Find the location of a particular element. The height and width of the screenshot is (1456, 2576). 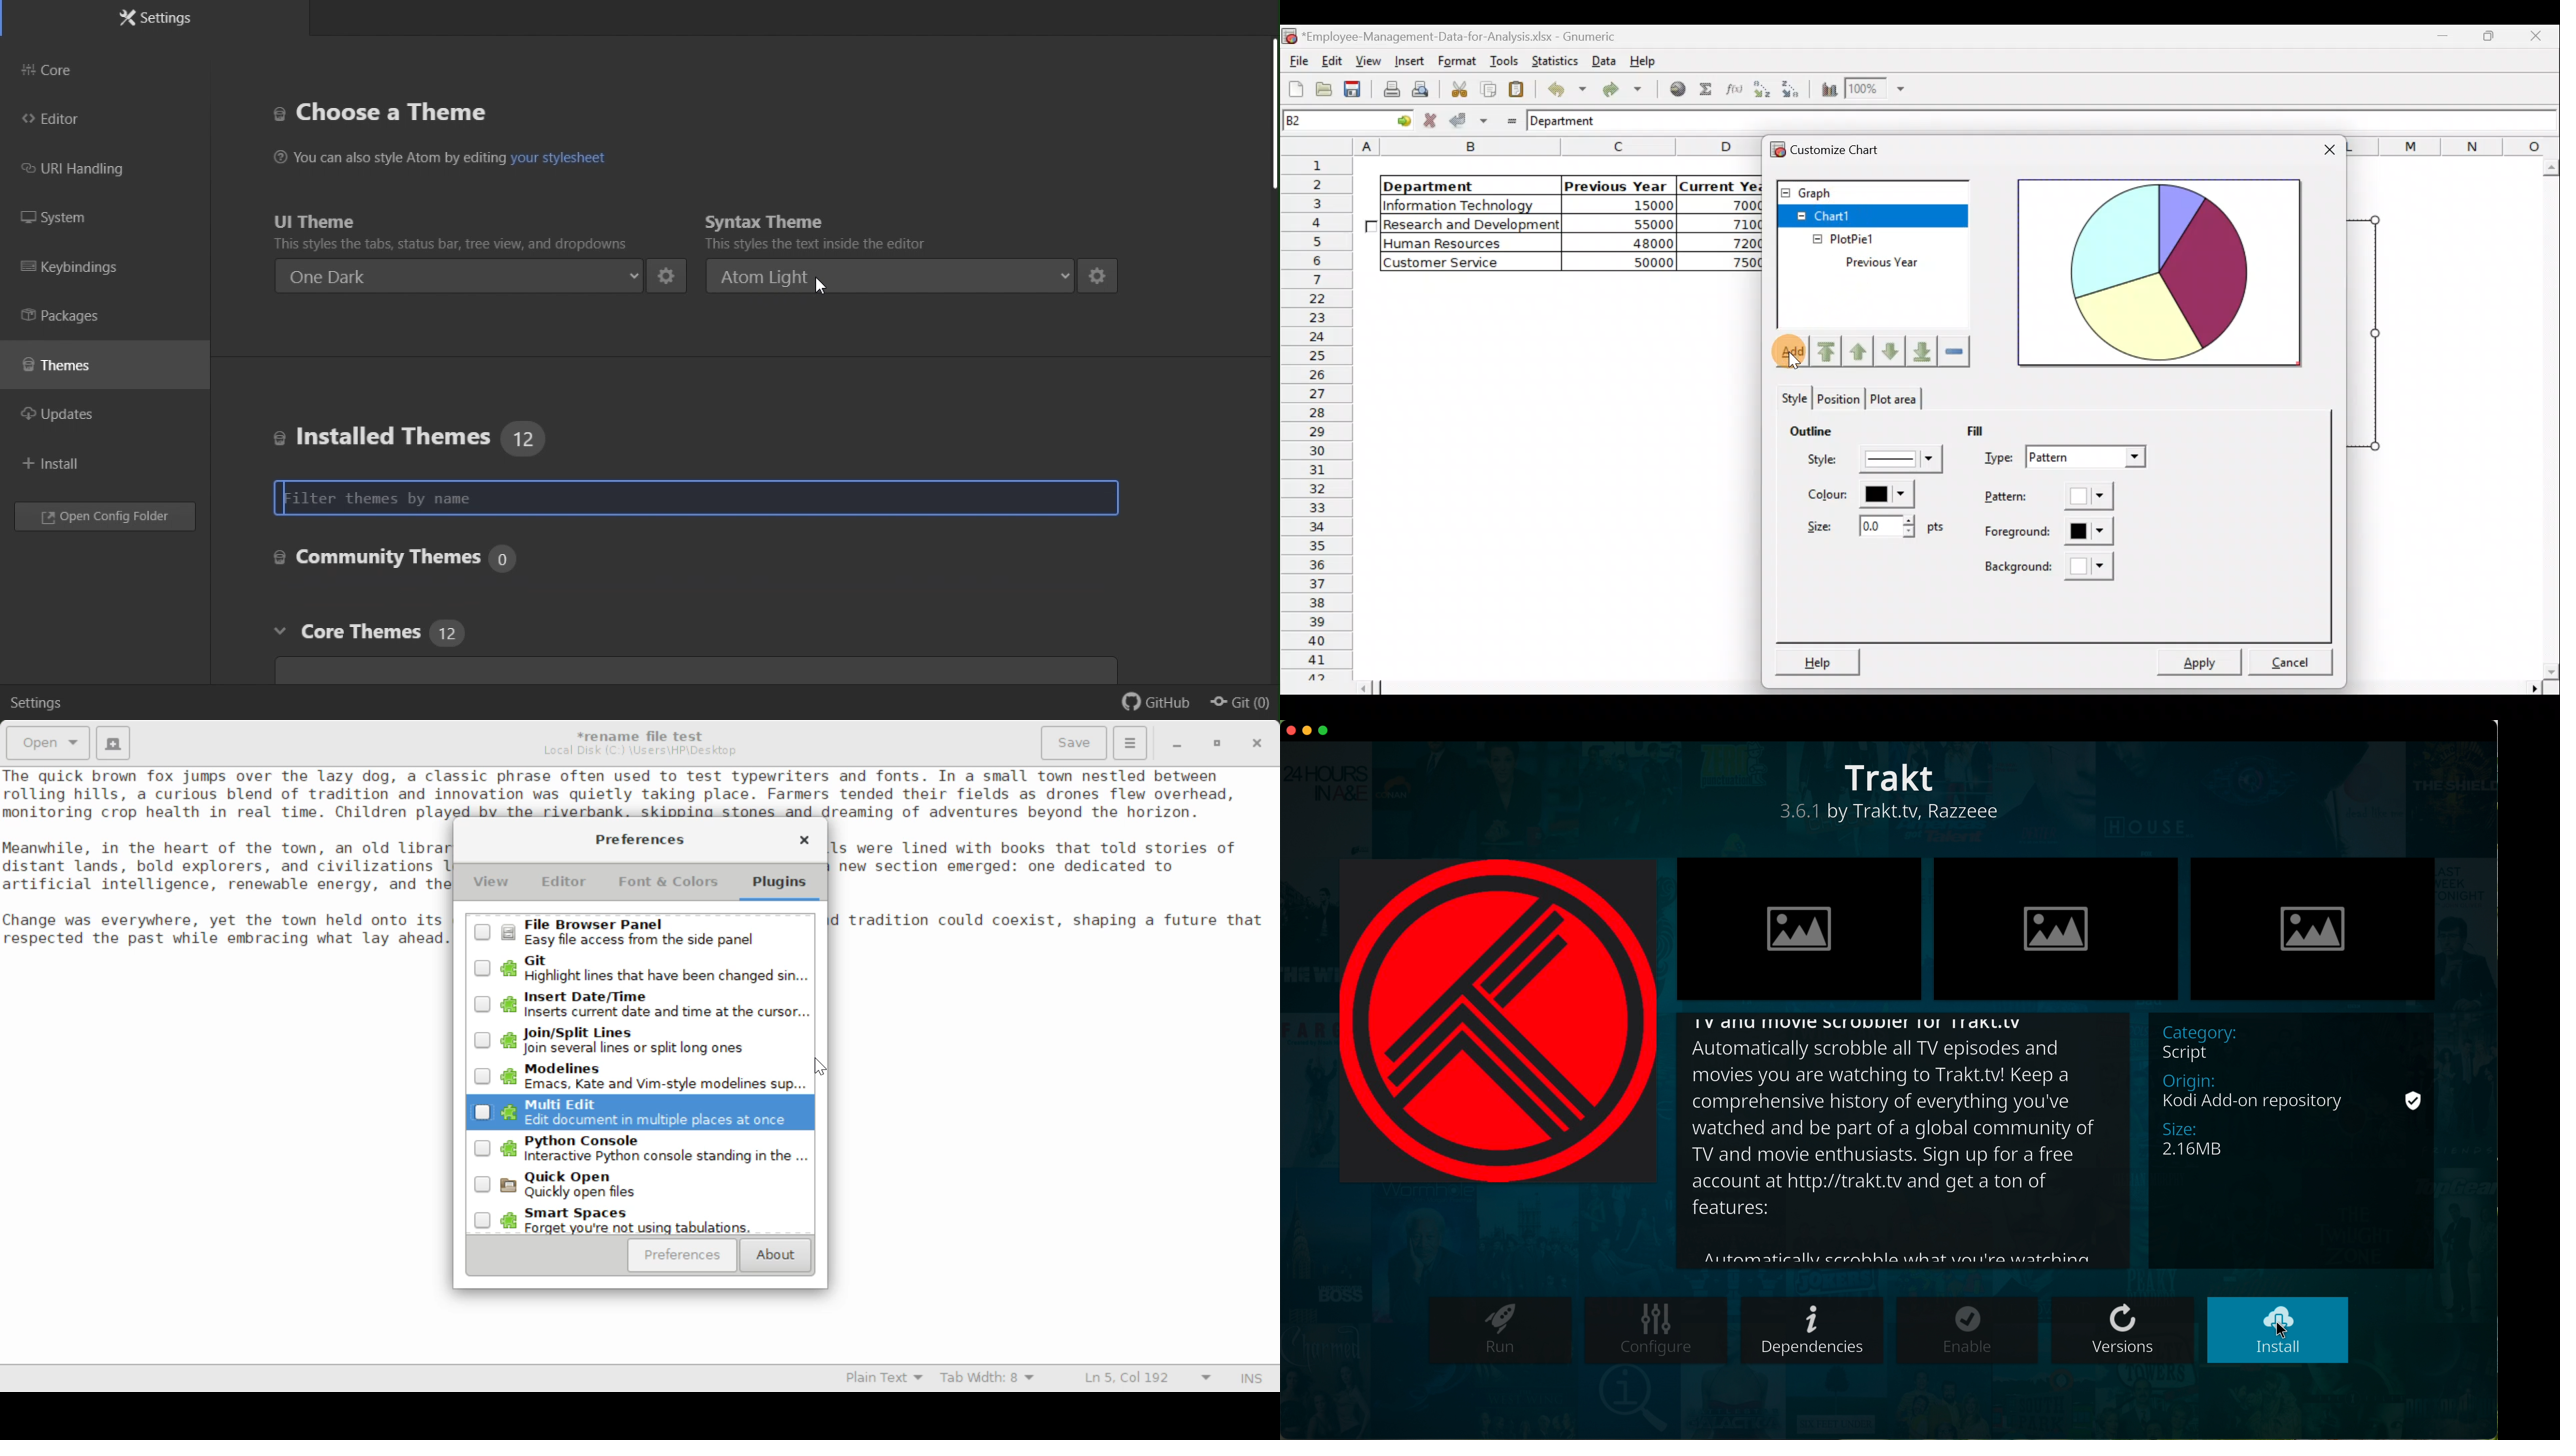

Format is located at coordinates (1455, 61).